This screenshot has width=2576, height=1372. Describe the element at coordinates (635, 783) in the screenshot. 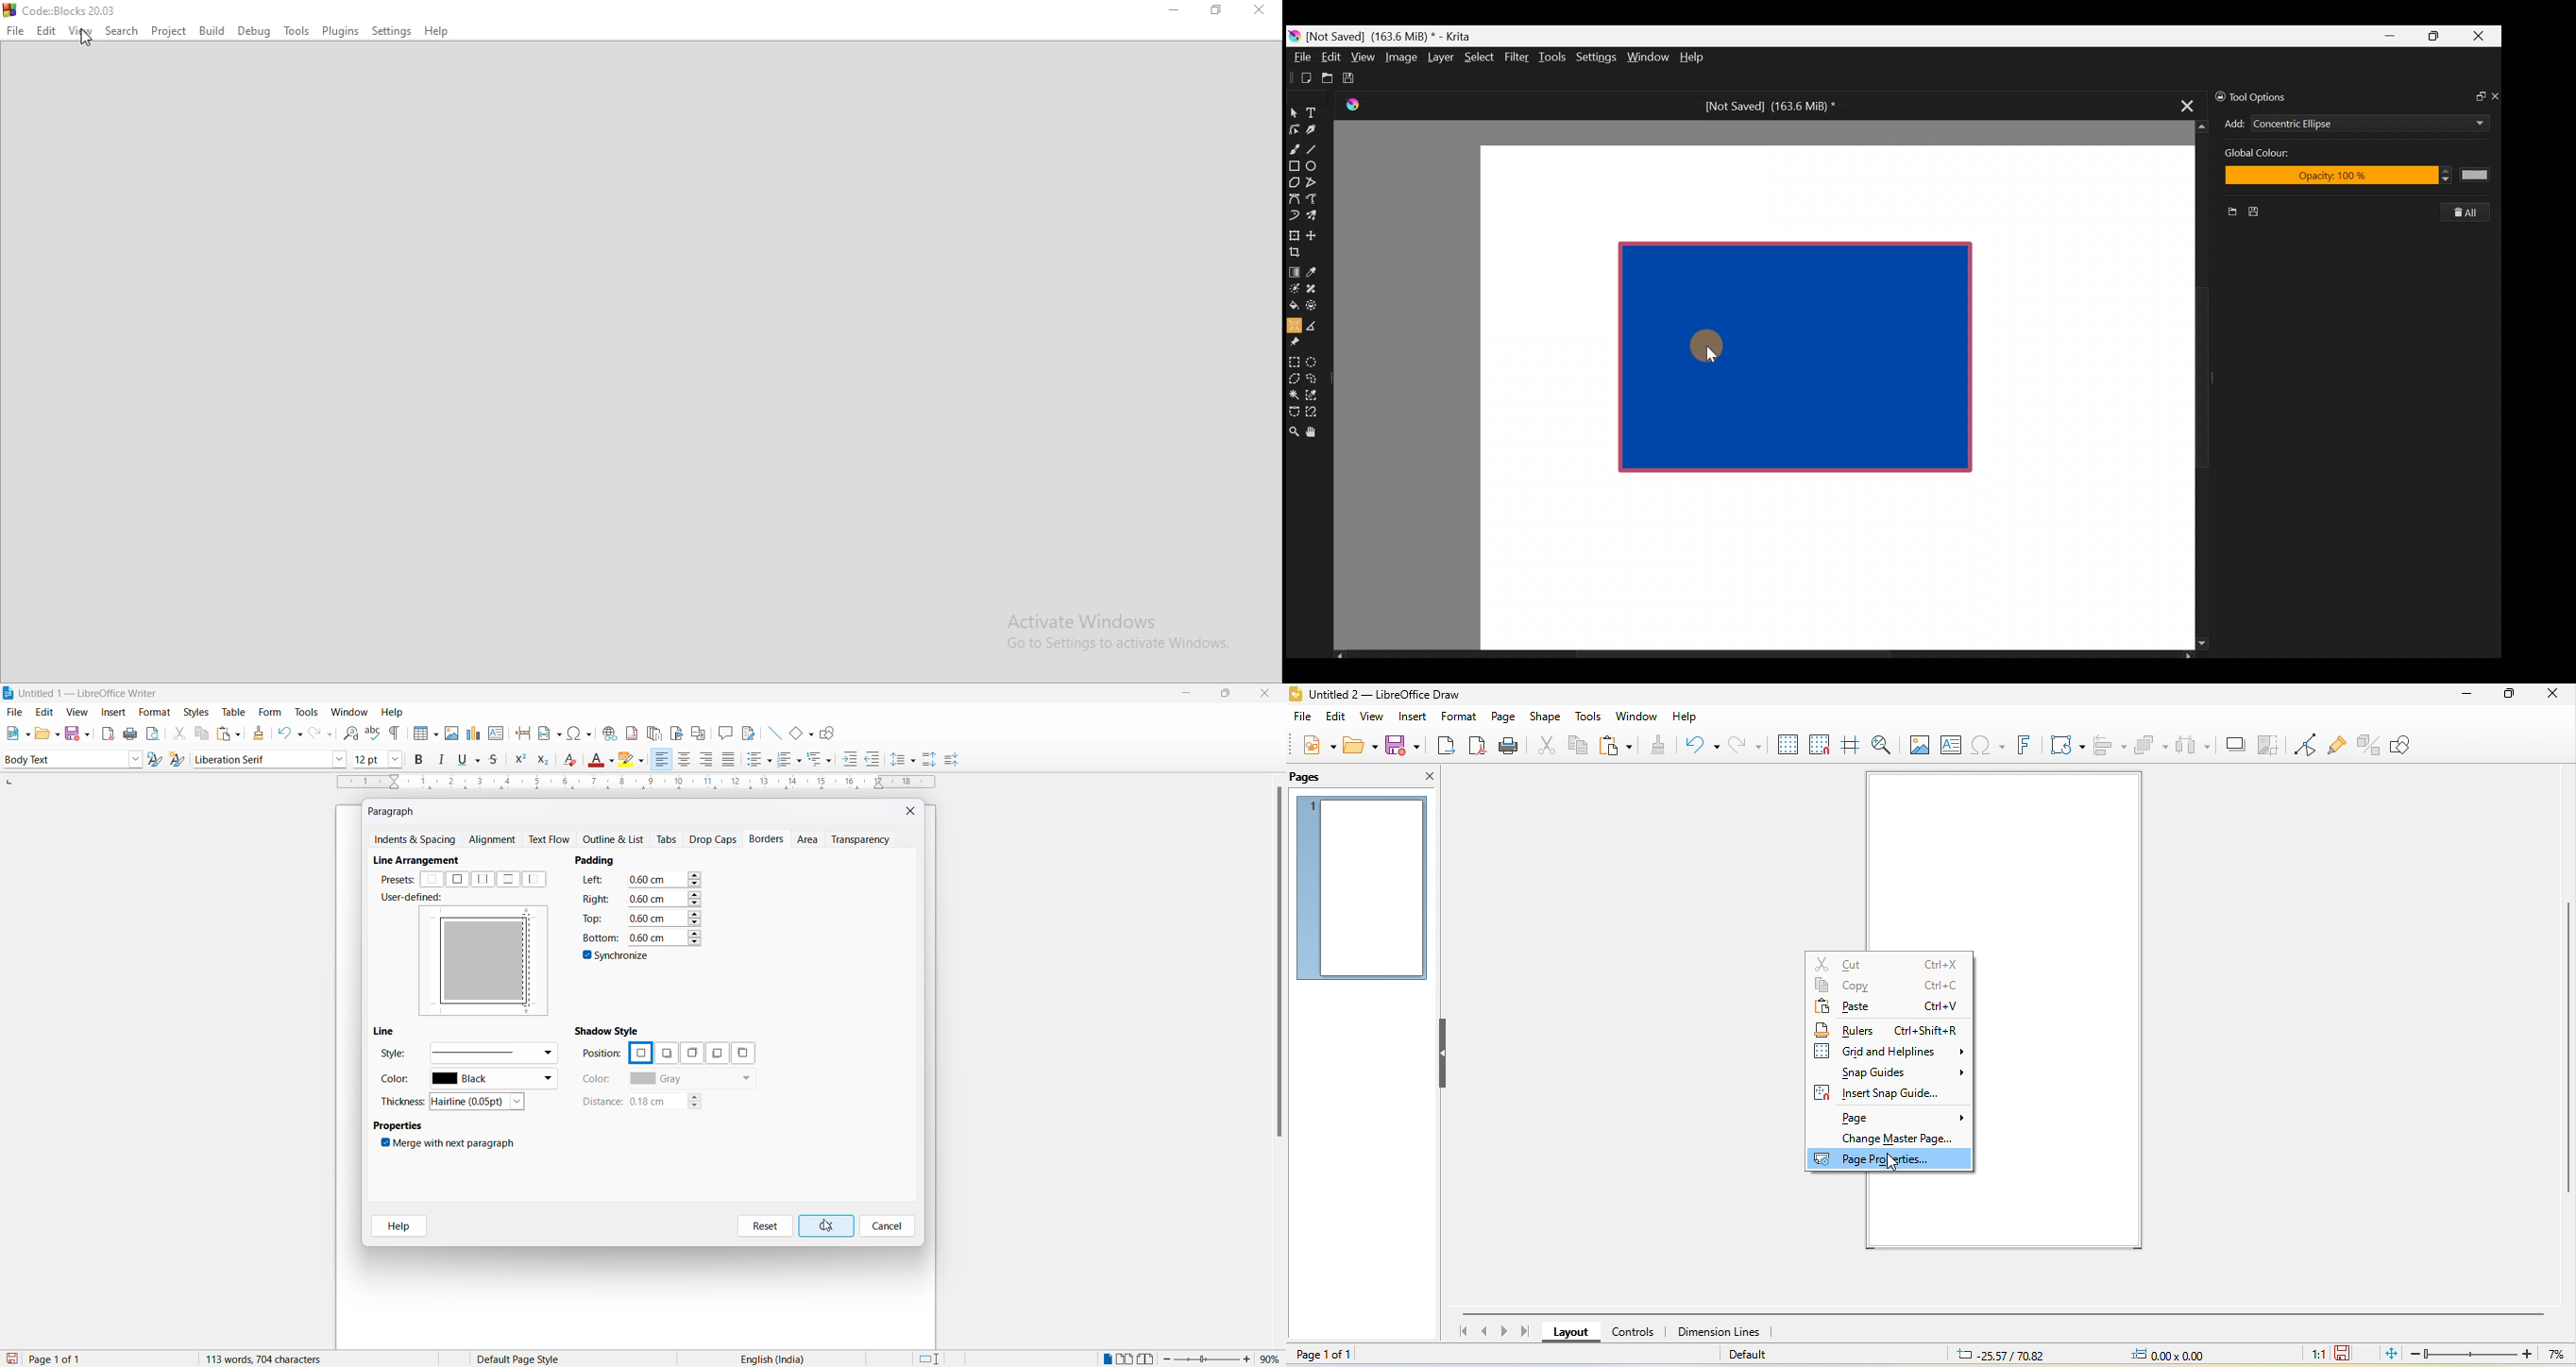

I see `scaling` at that location.